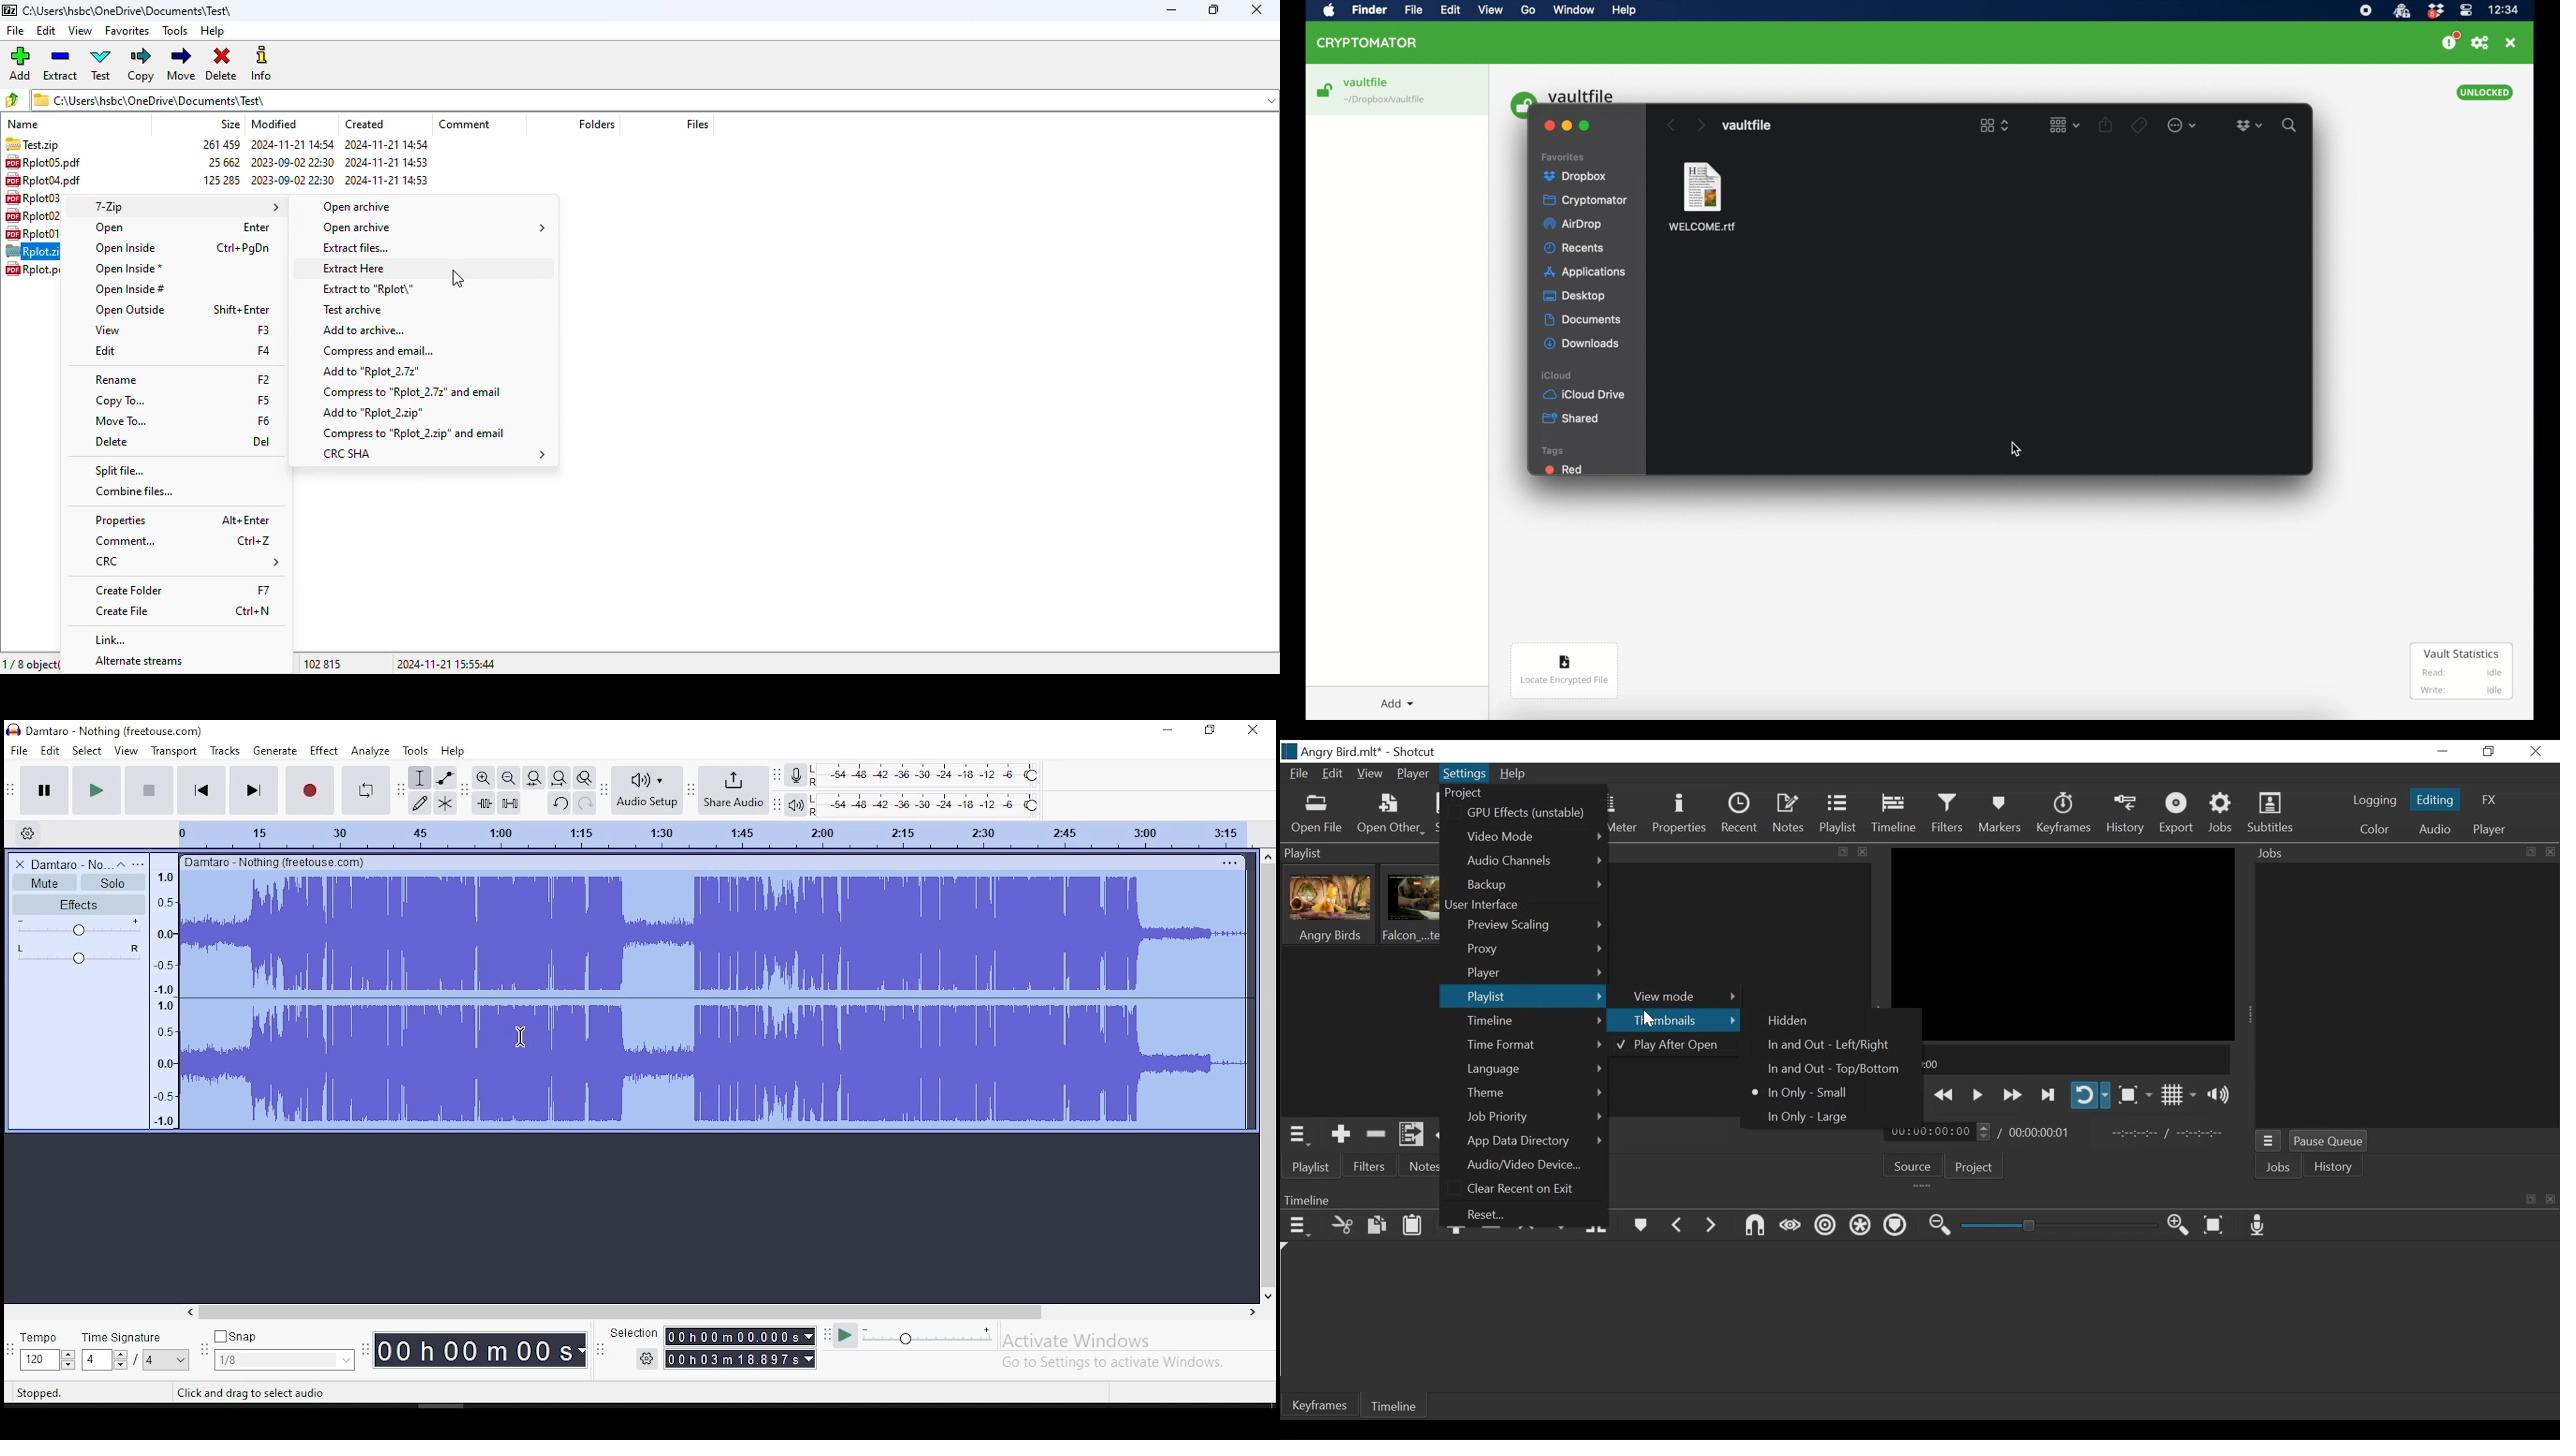 The height and width of the screenshot is (1456, 2576). I want to click on Backup, so click(1537, 885).